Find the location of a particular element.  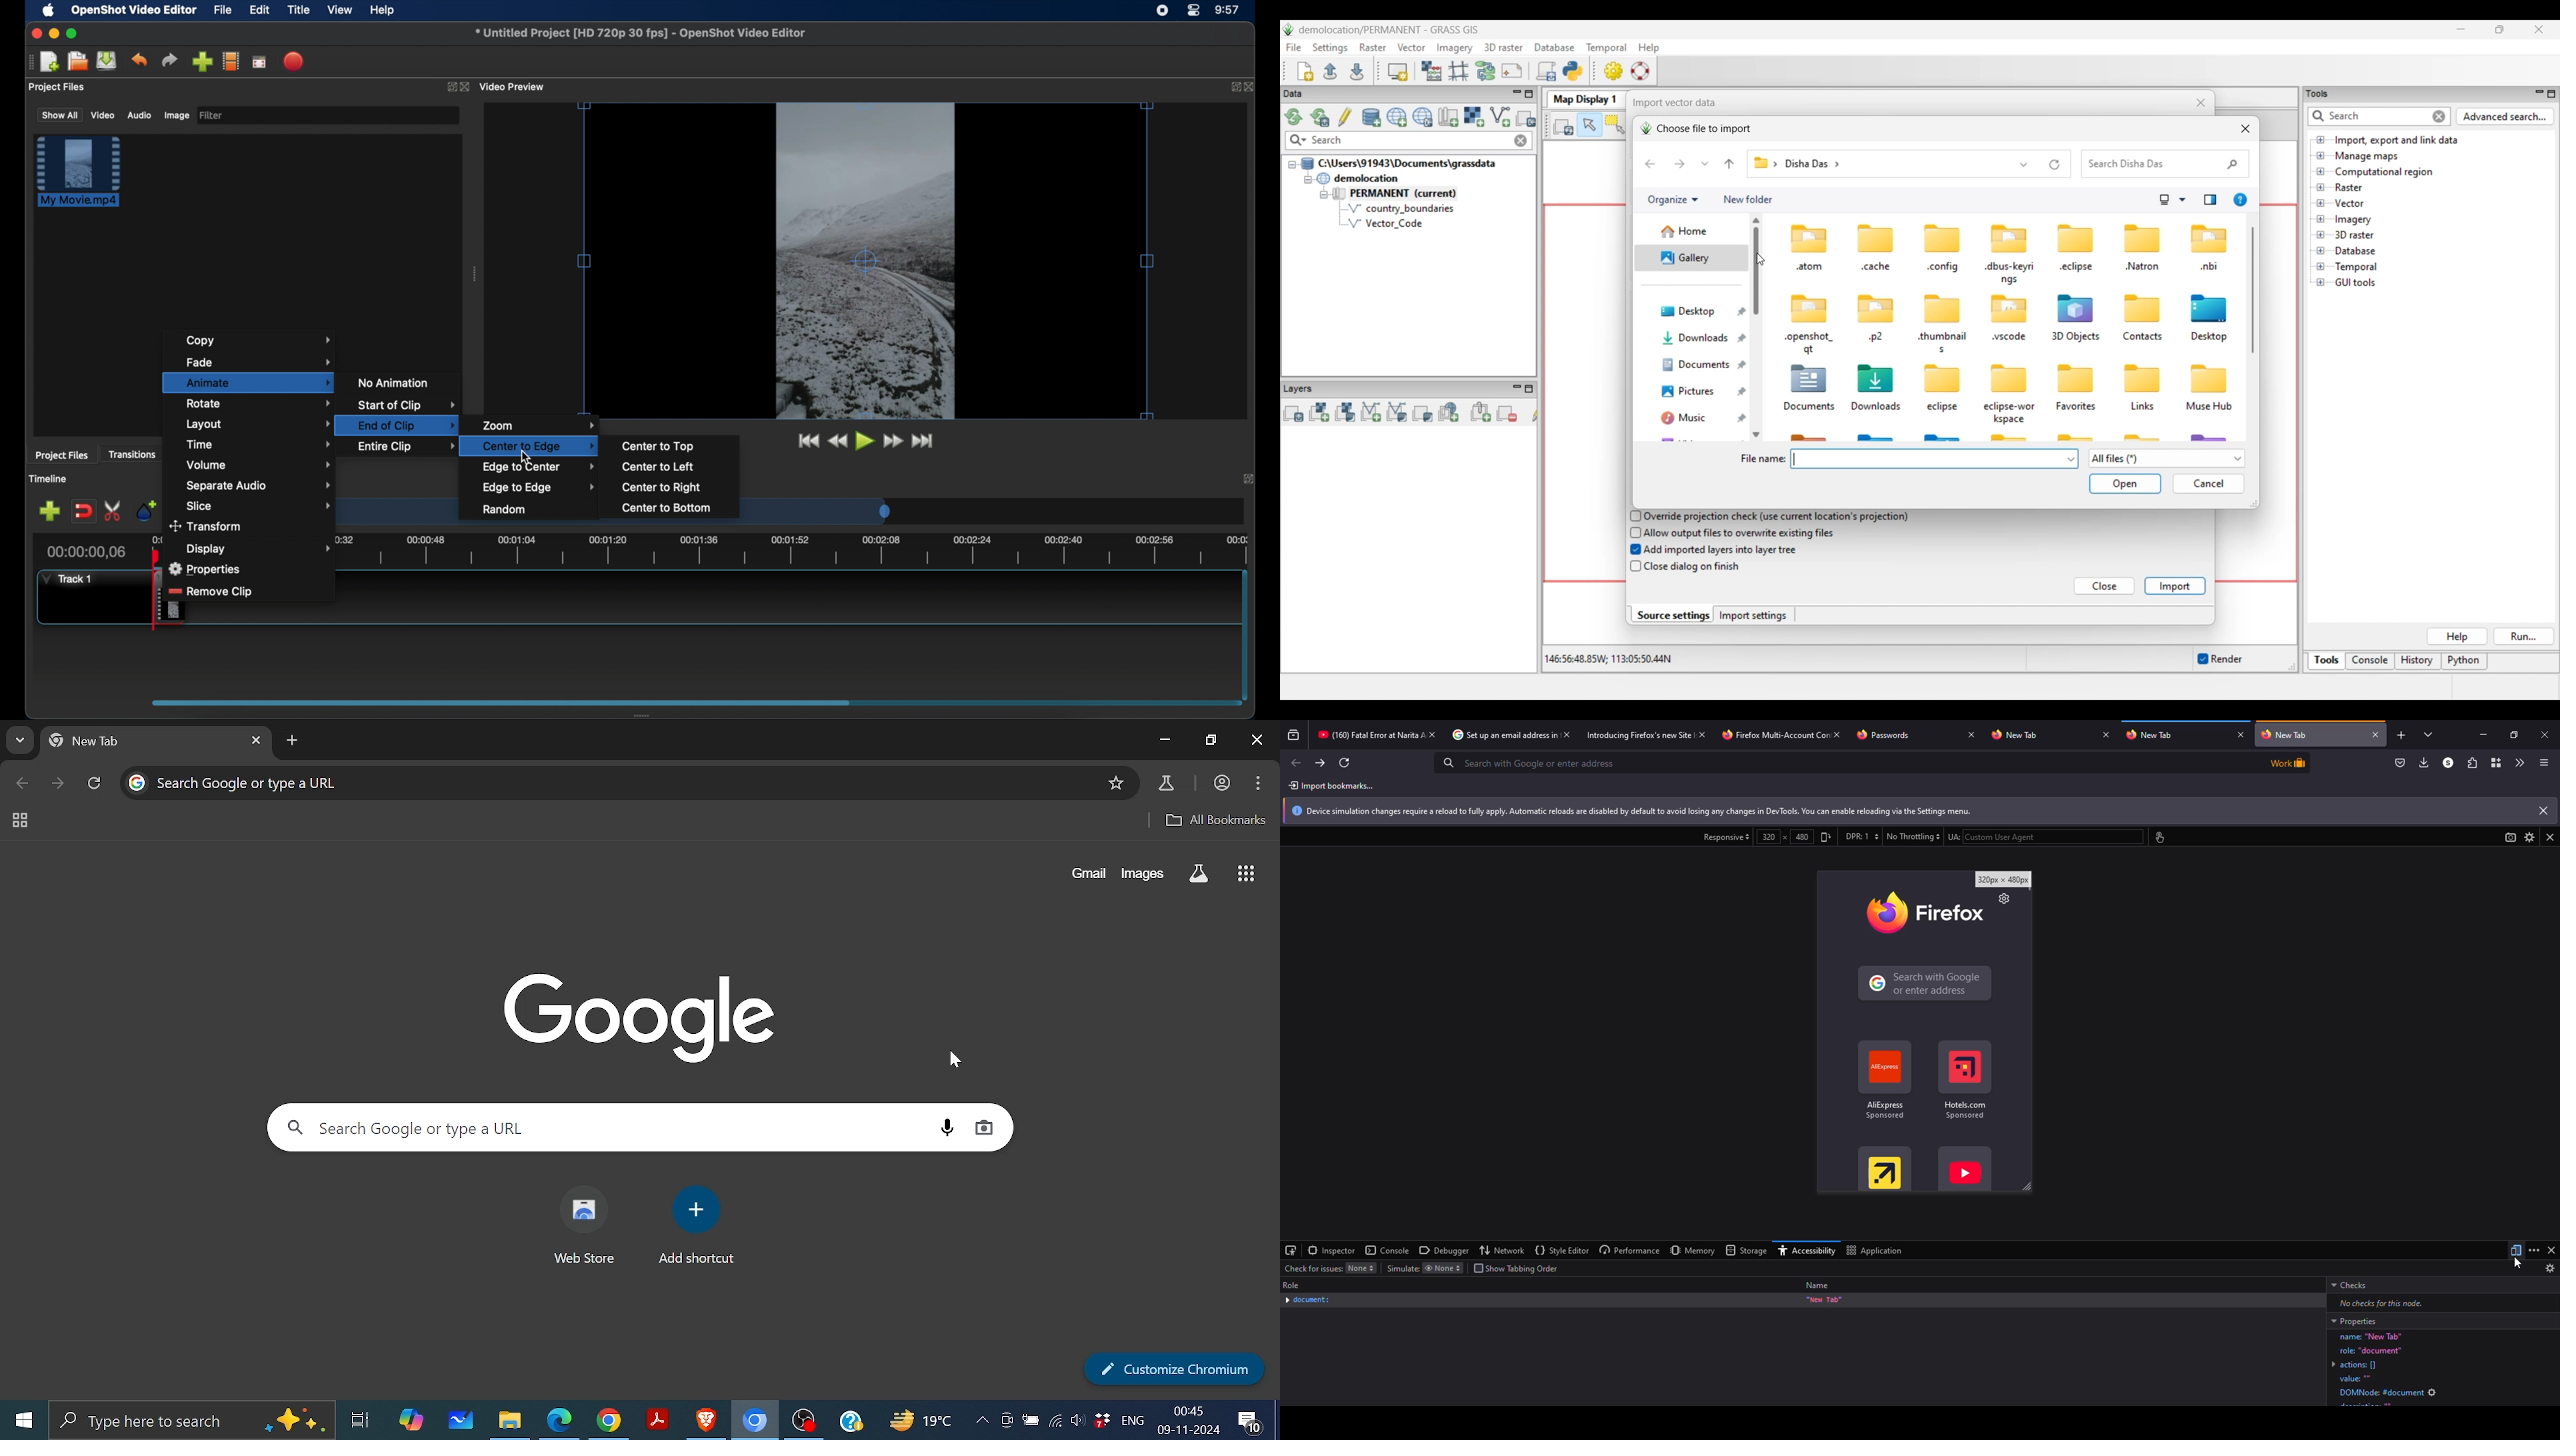

more tools is located at coordinates (2517, 763).